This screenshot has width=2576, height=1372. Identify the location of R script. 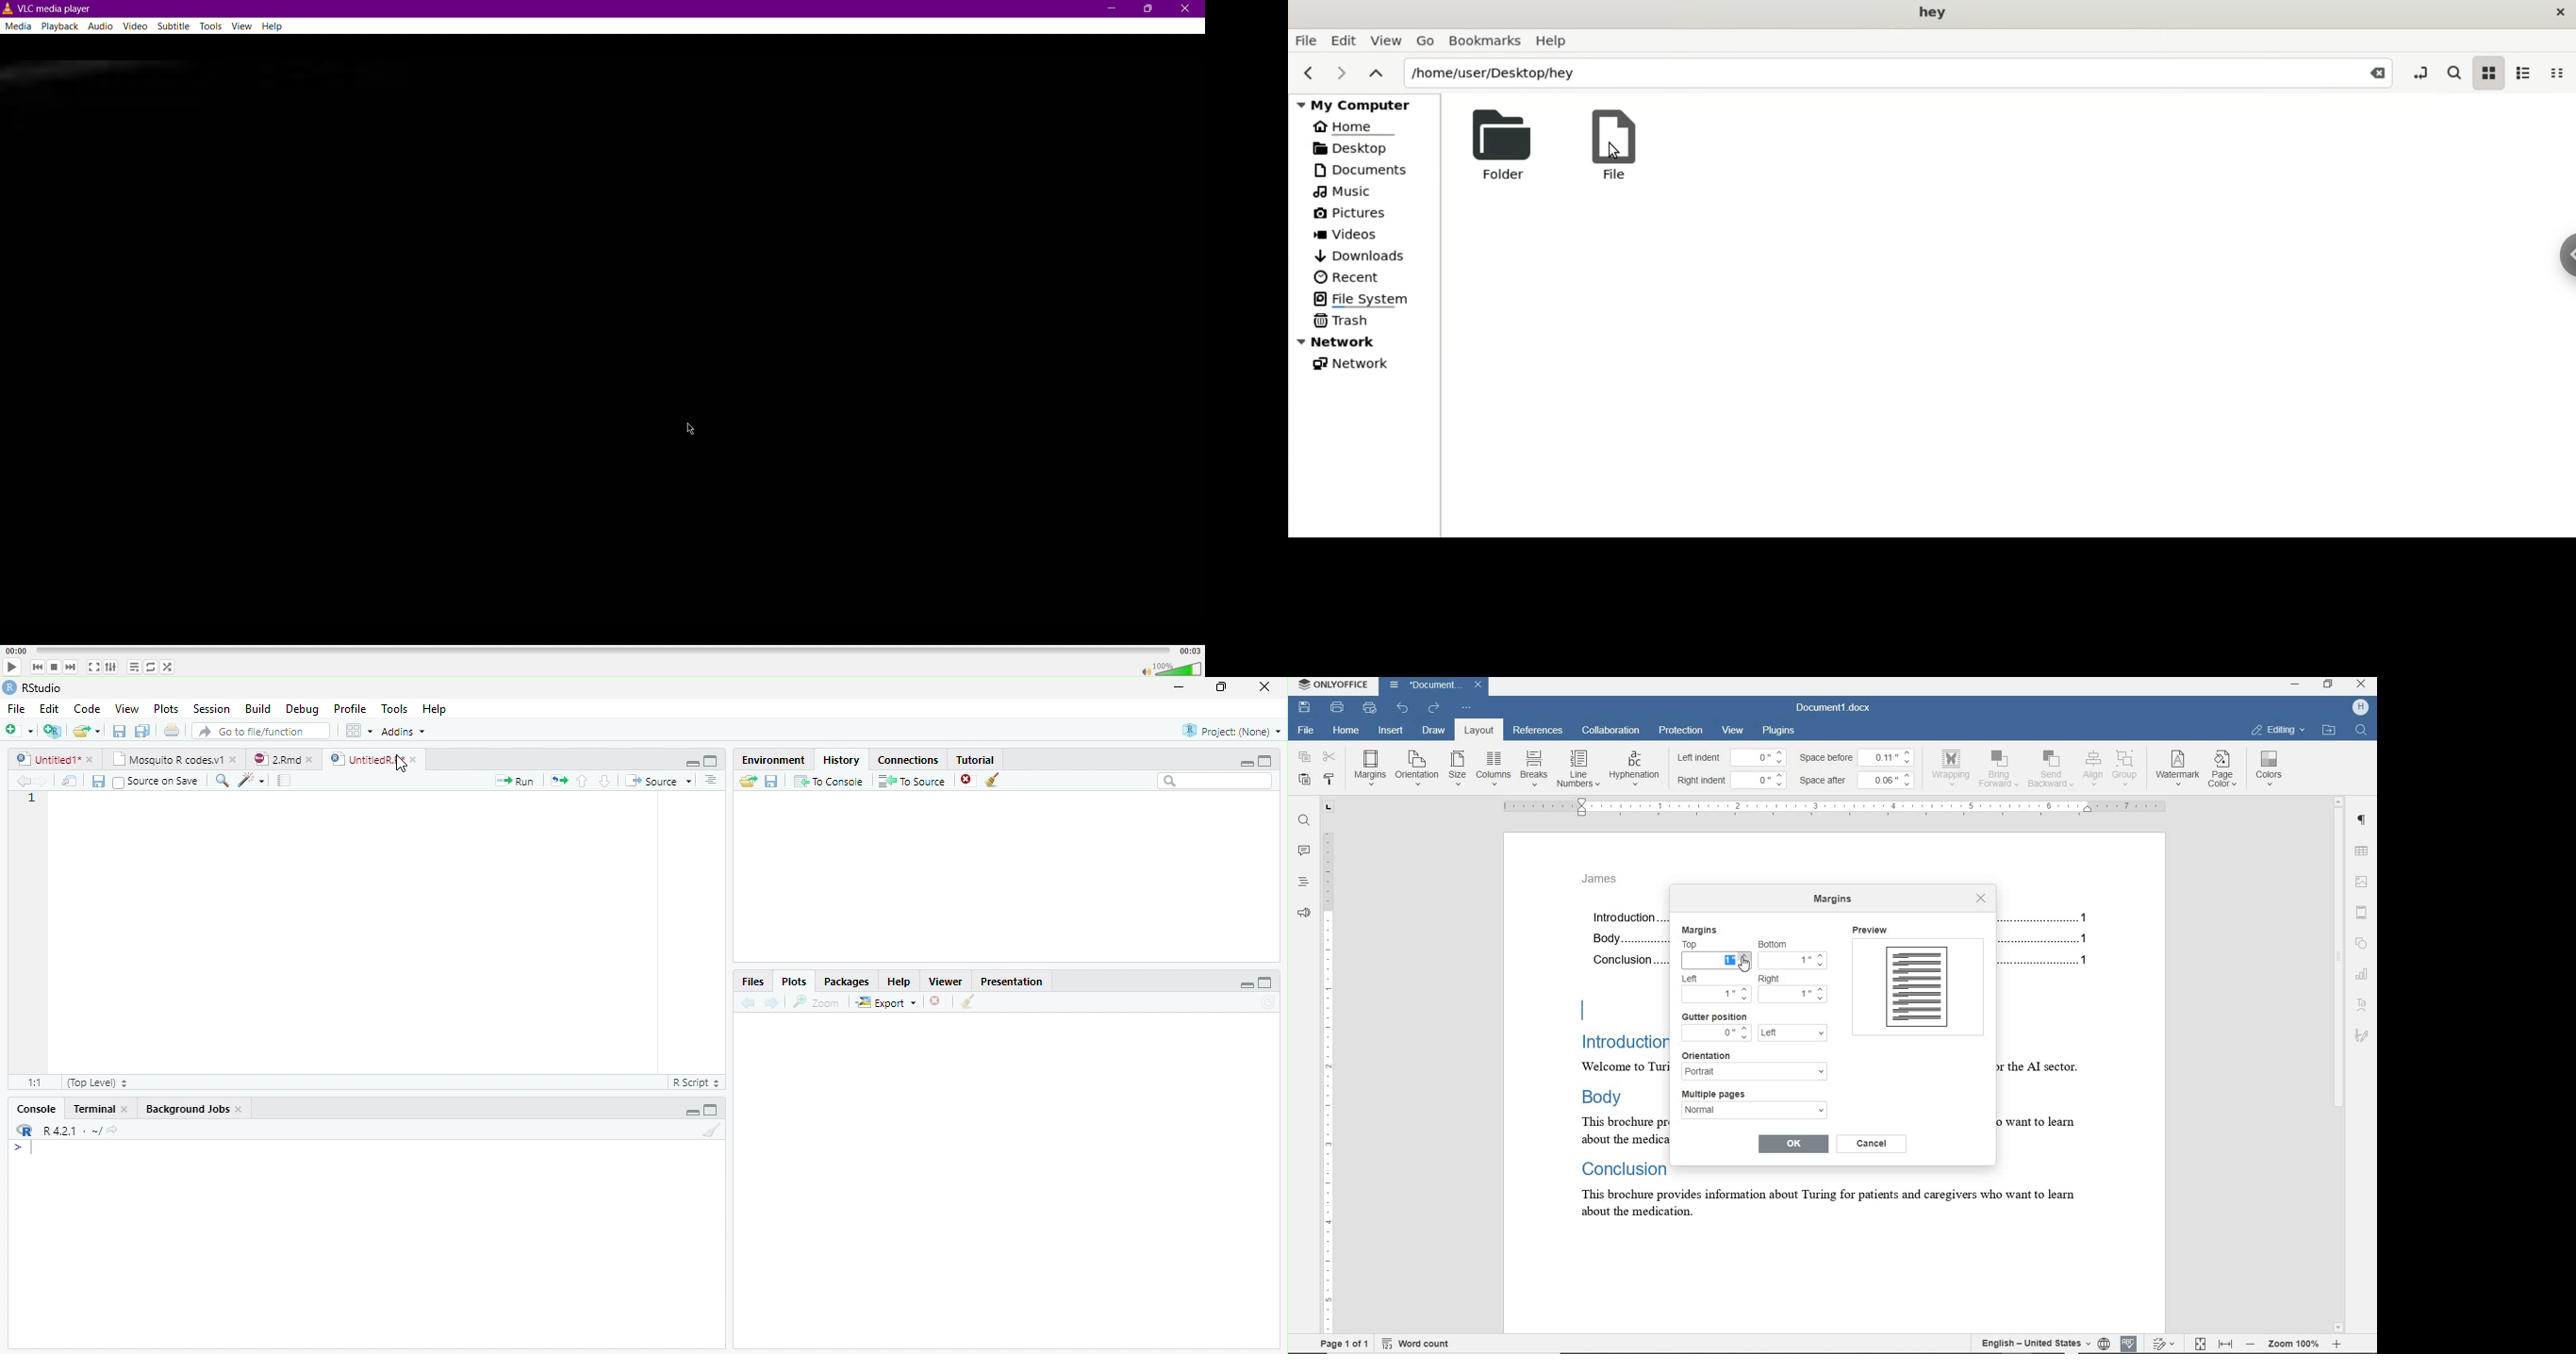
(694, 1082).